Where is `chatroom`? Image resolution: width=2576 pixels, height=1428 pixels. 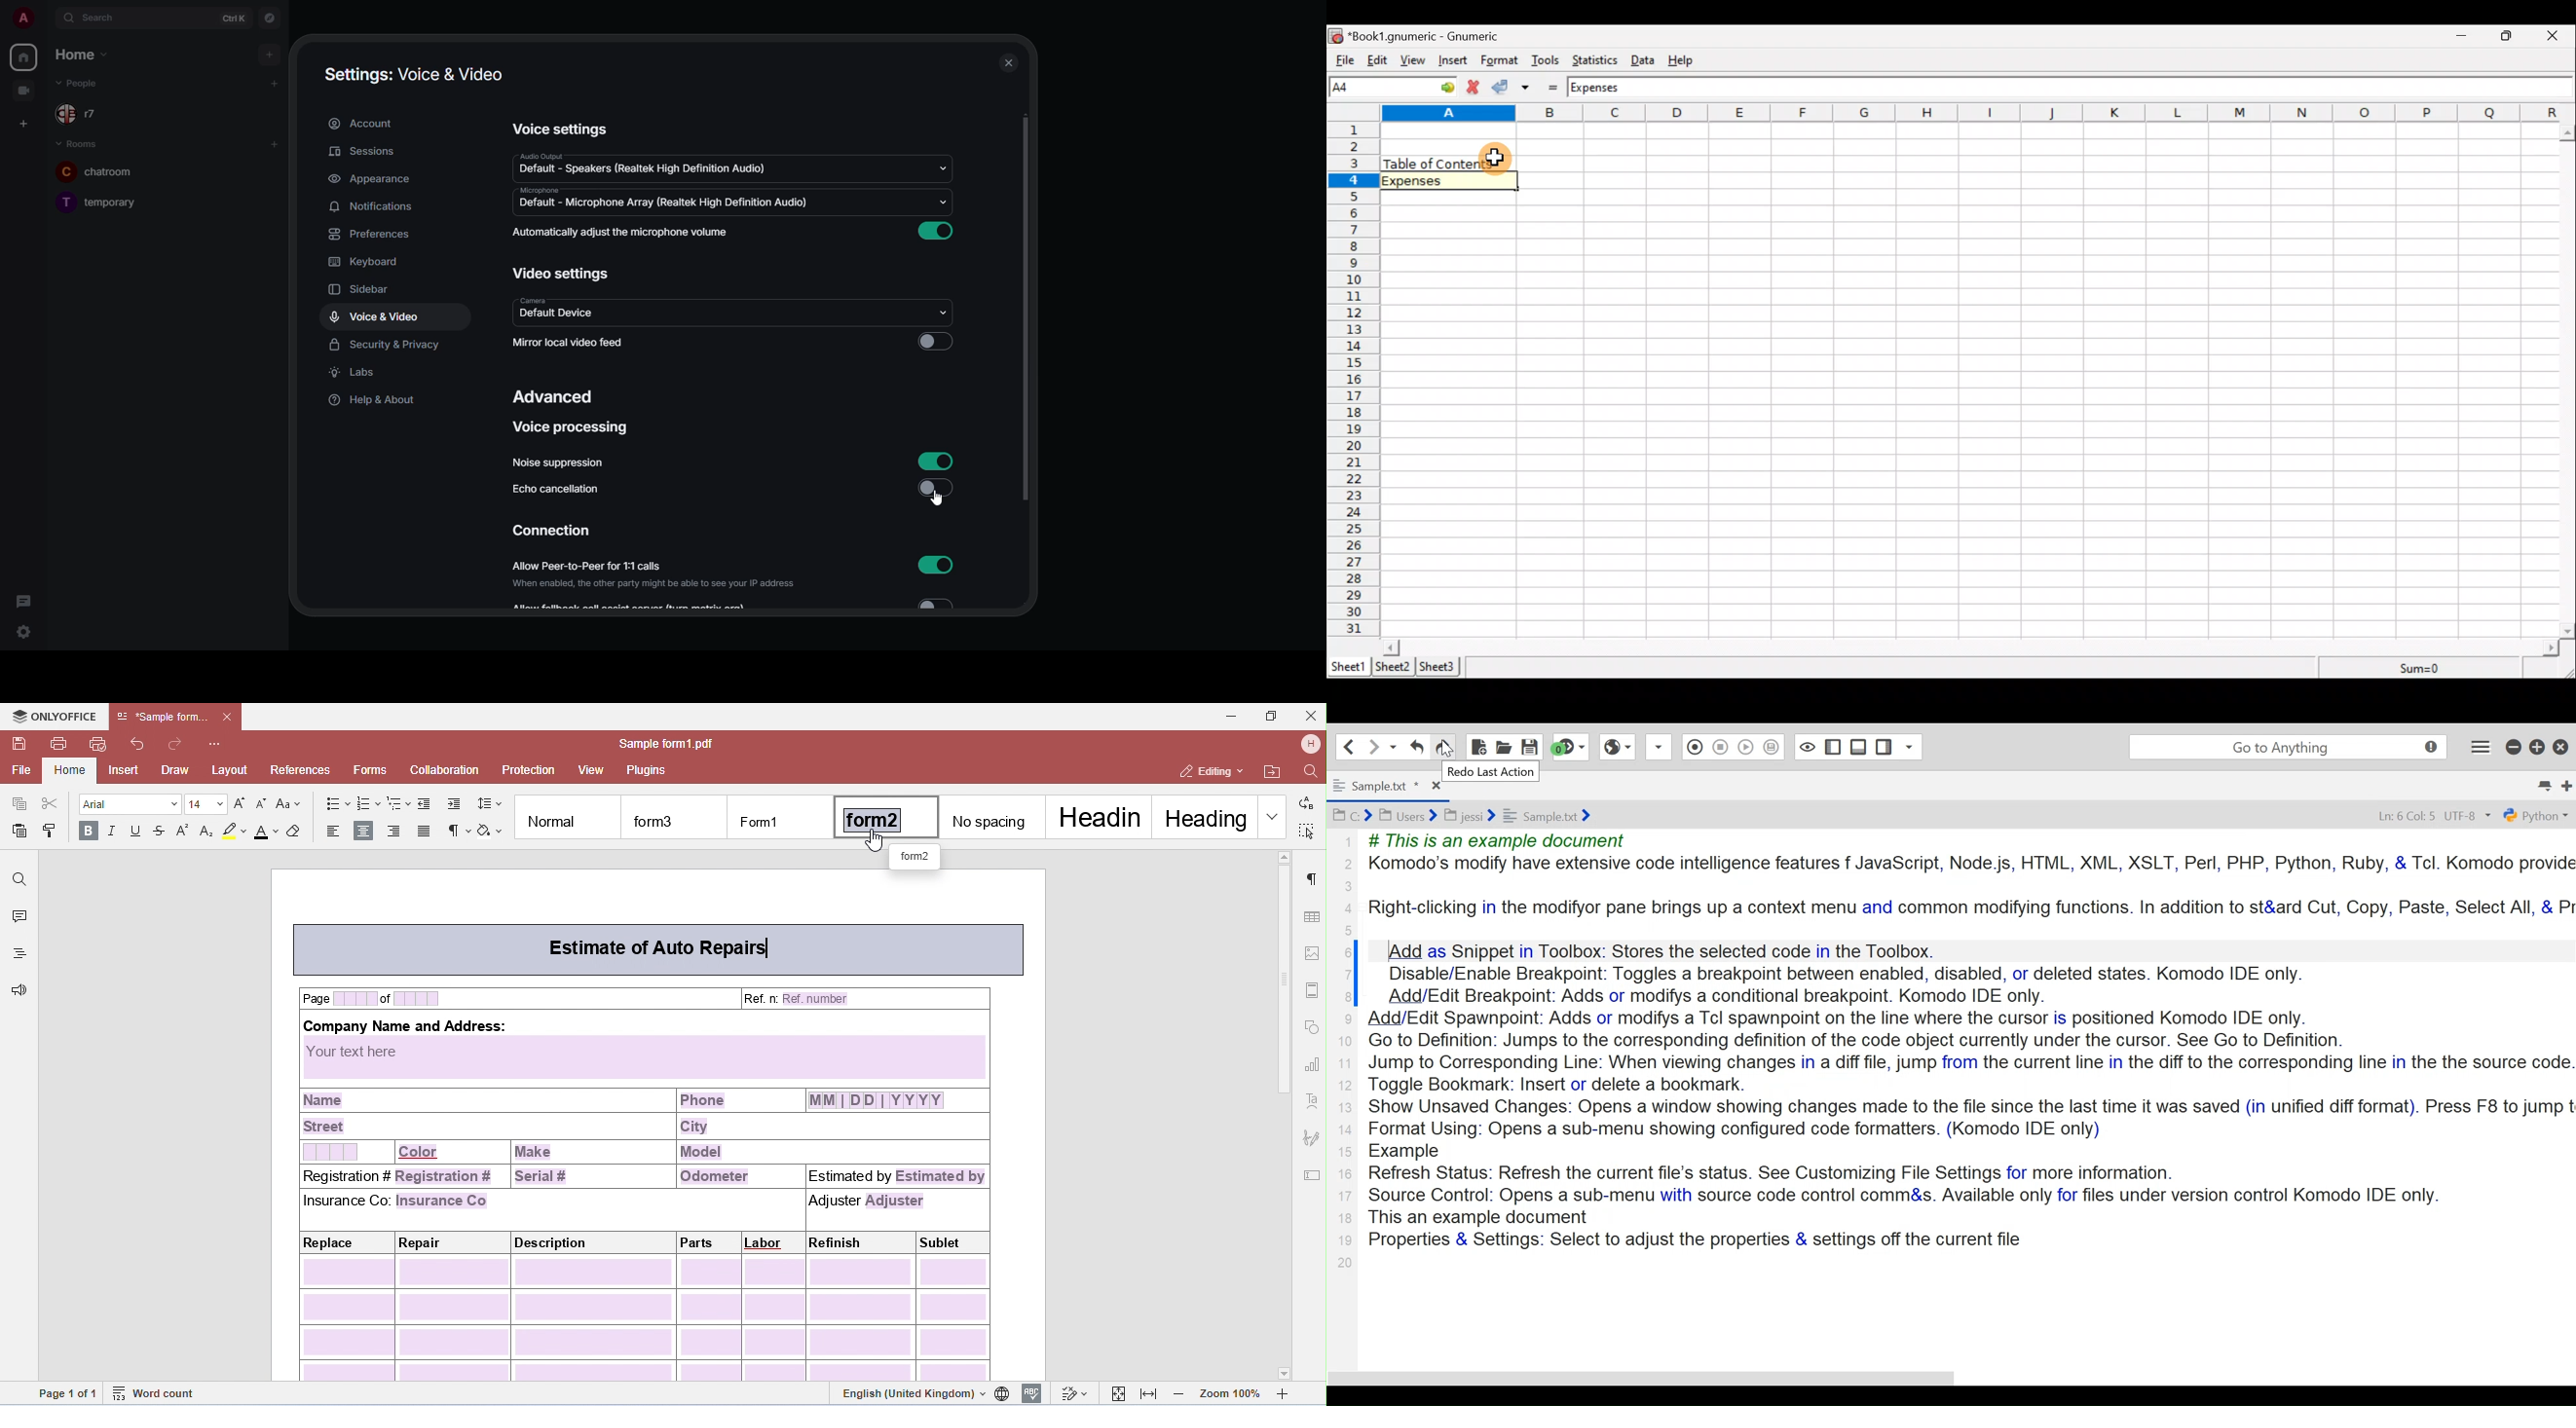 chatroom is located at coordinates (101, 171).